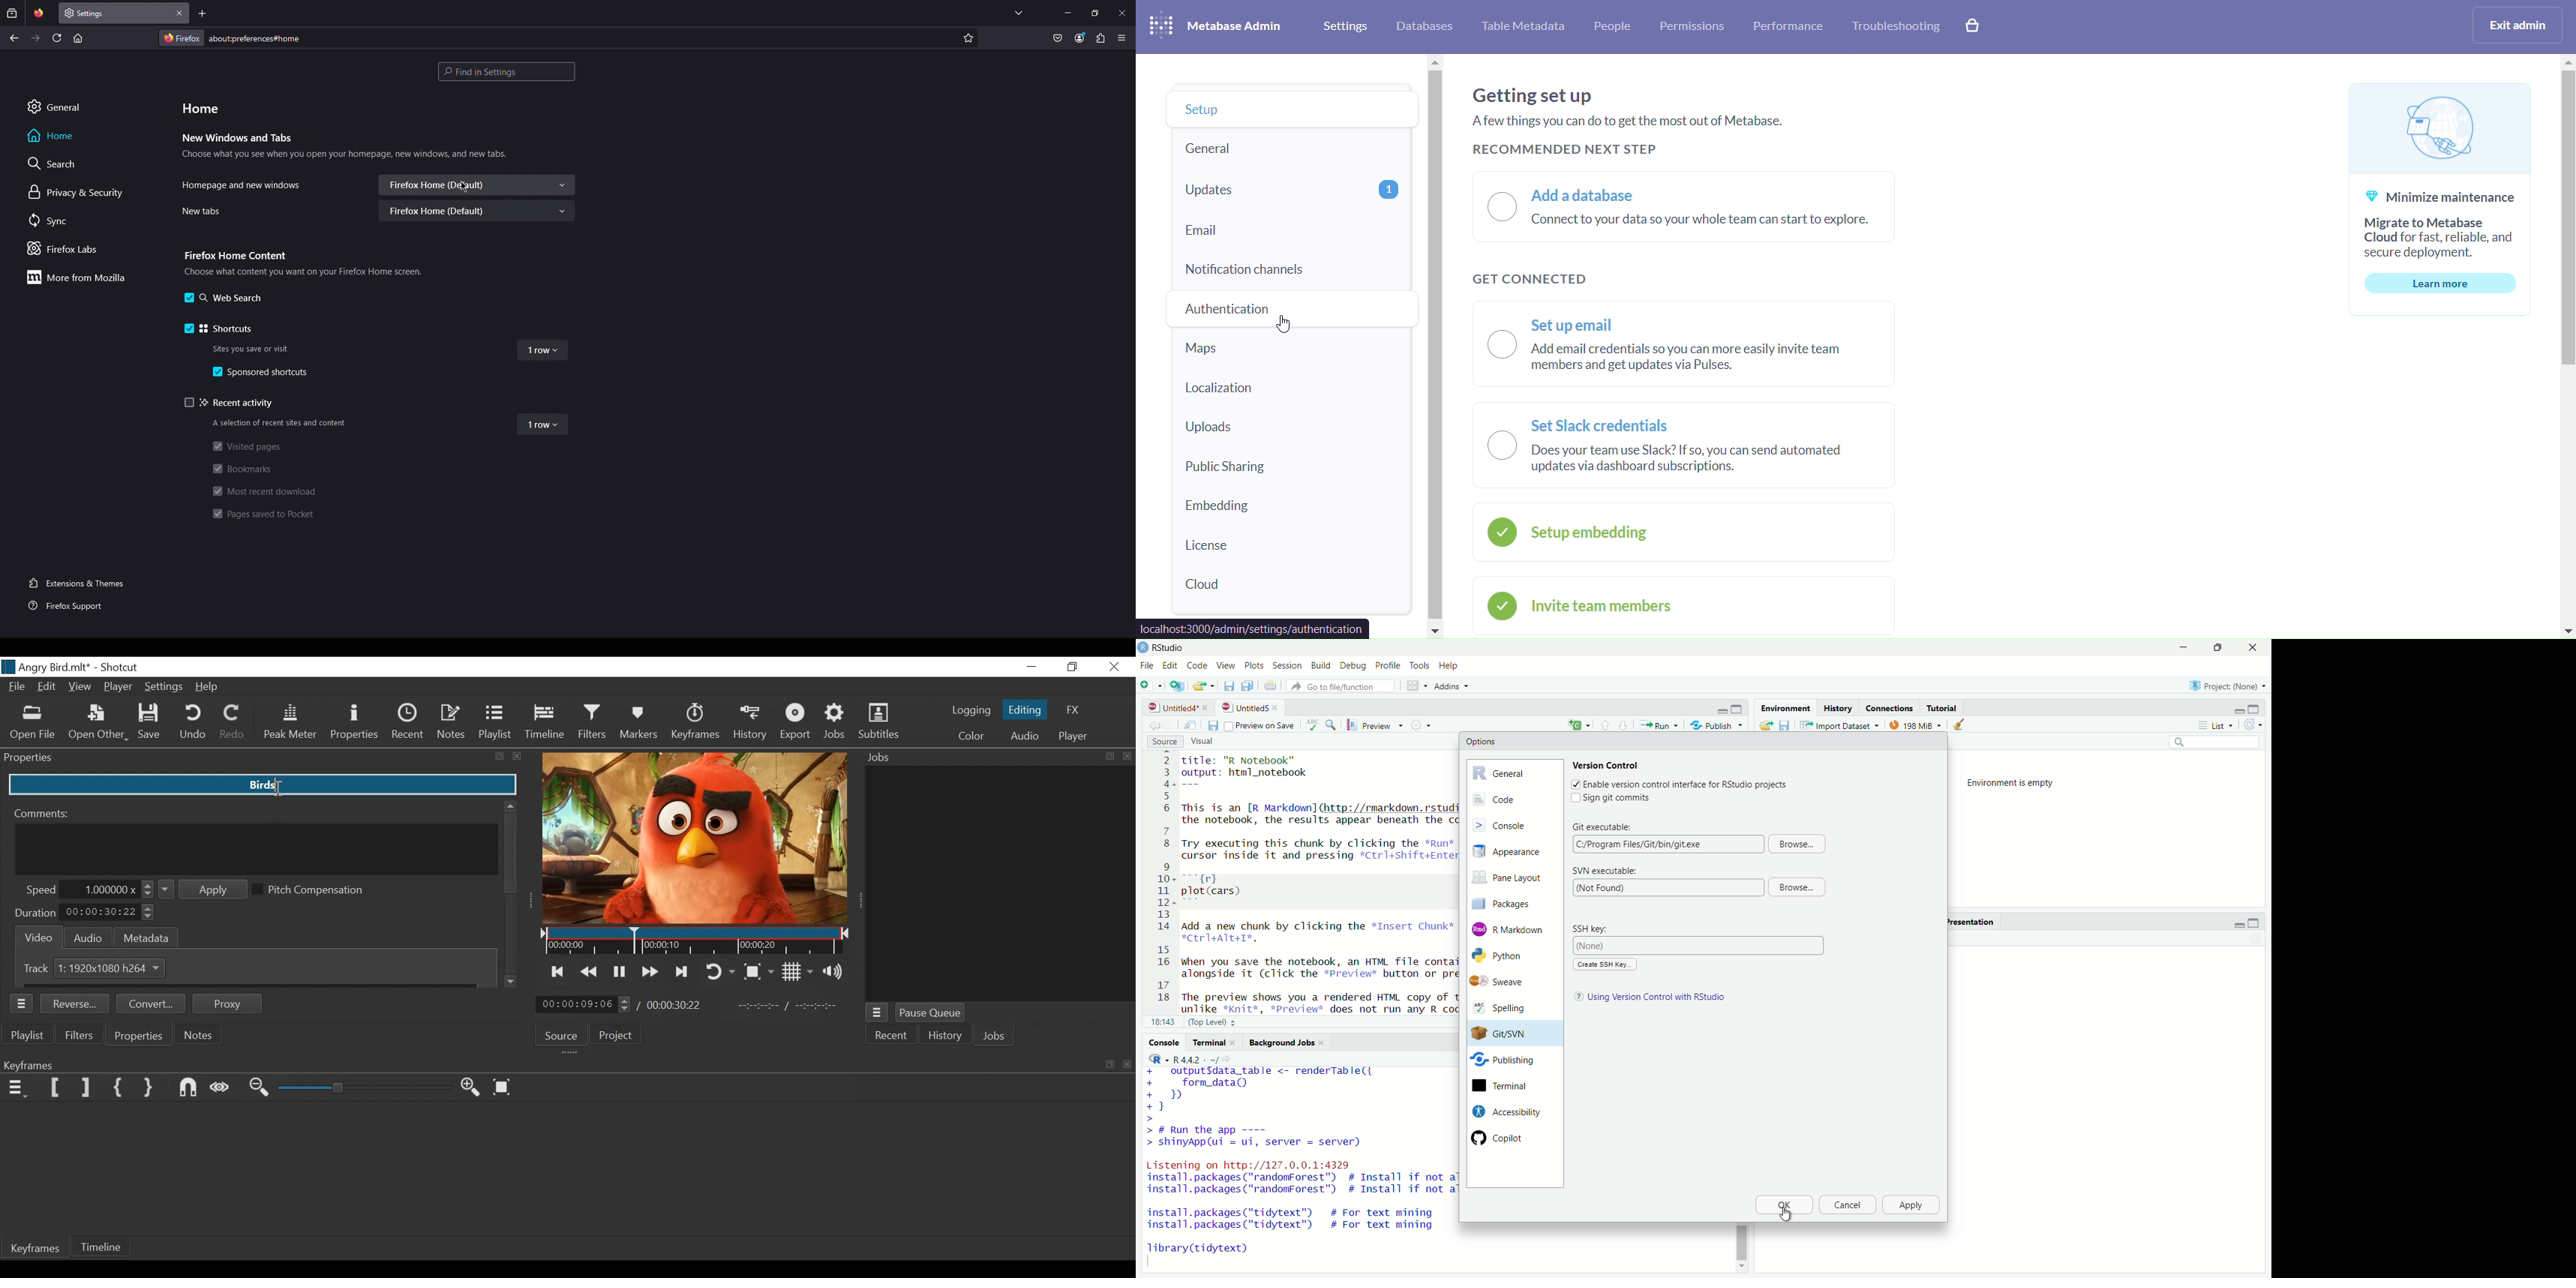  I want to click on Redo, so click(233, 723).